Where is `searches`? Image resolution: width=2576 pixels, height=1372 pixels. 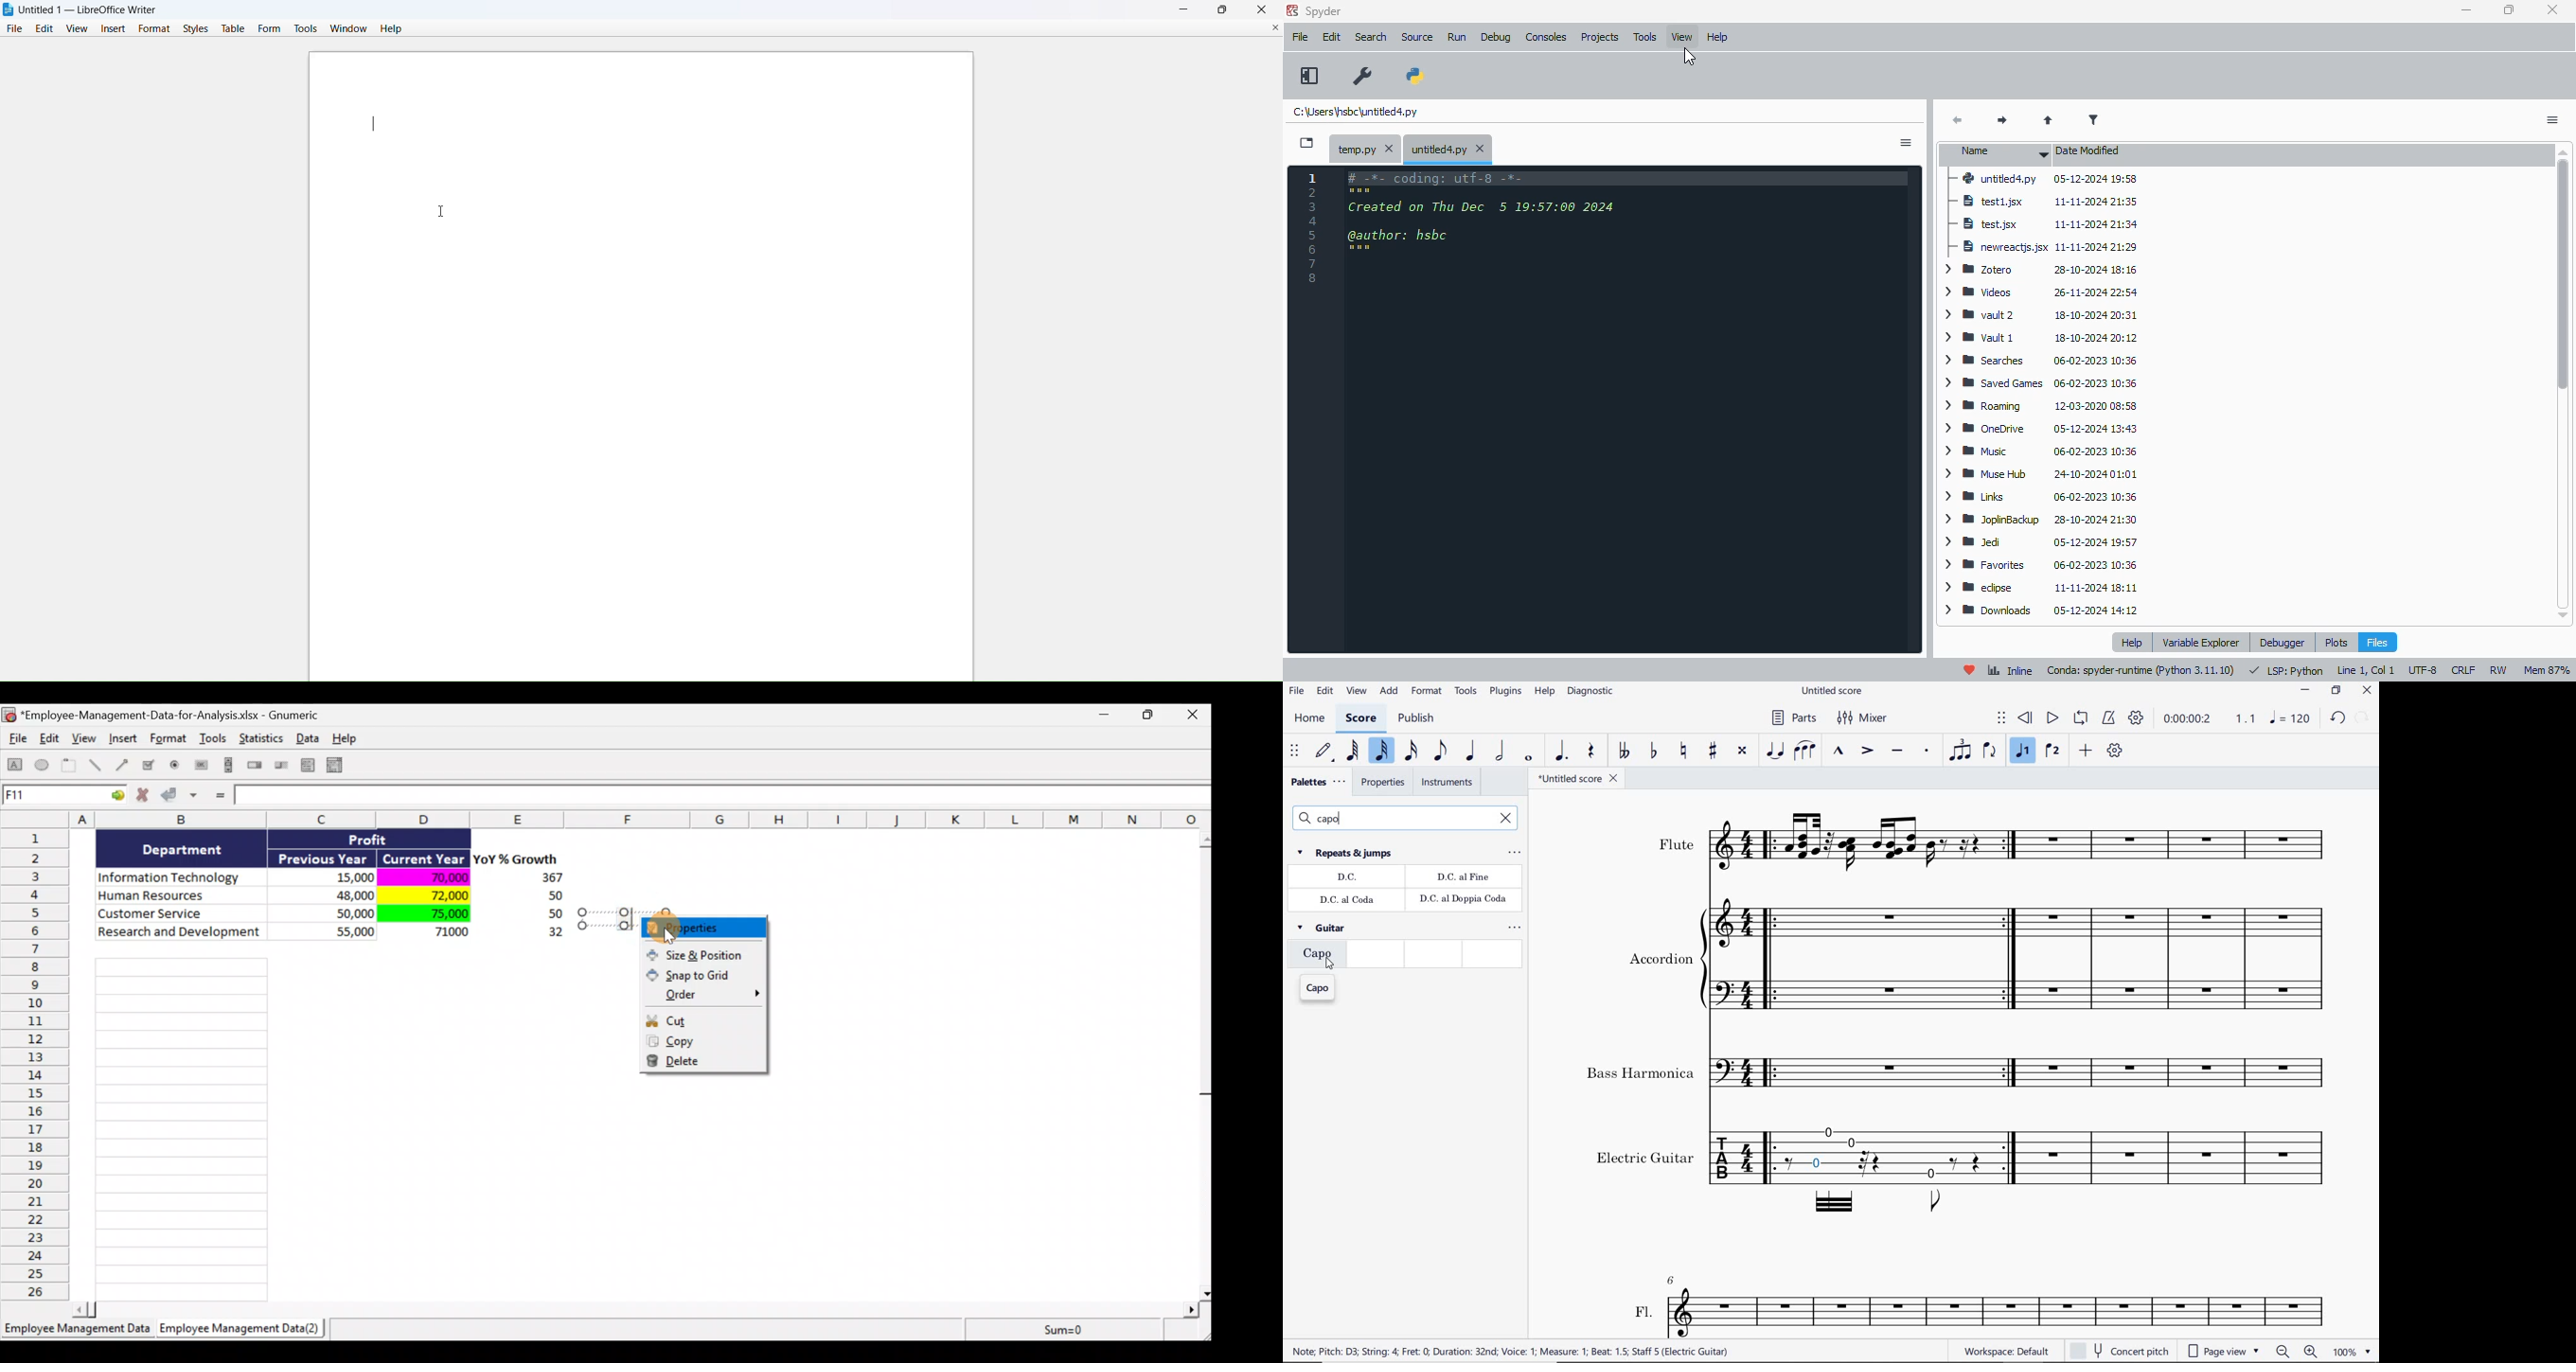
searches is located at coordinates (2040, 362).